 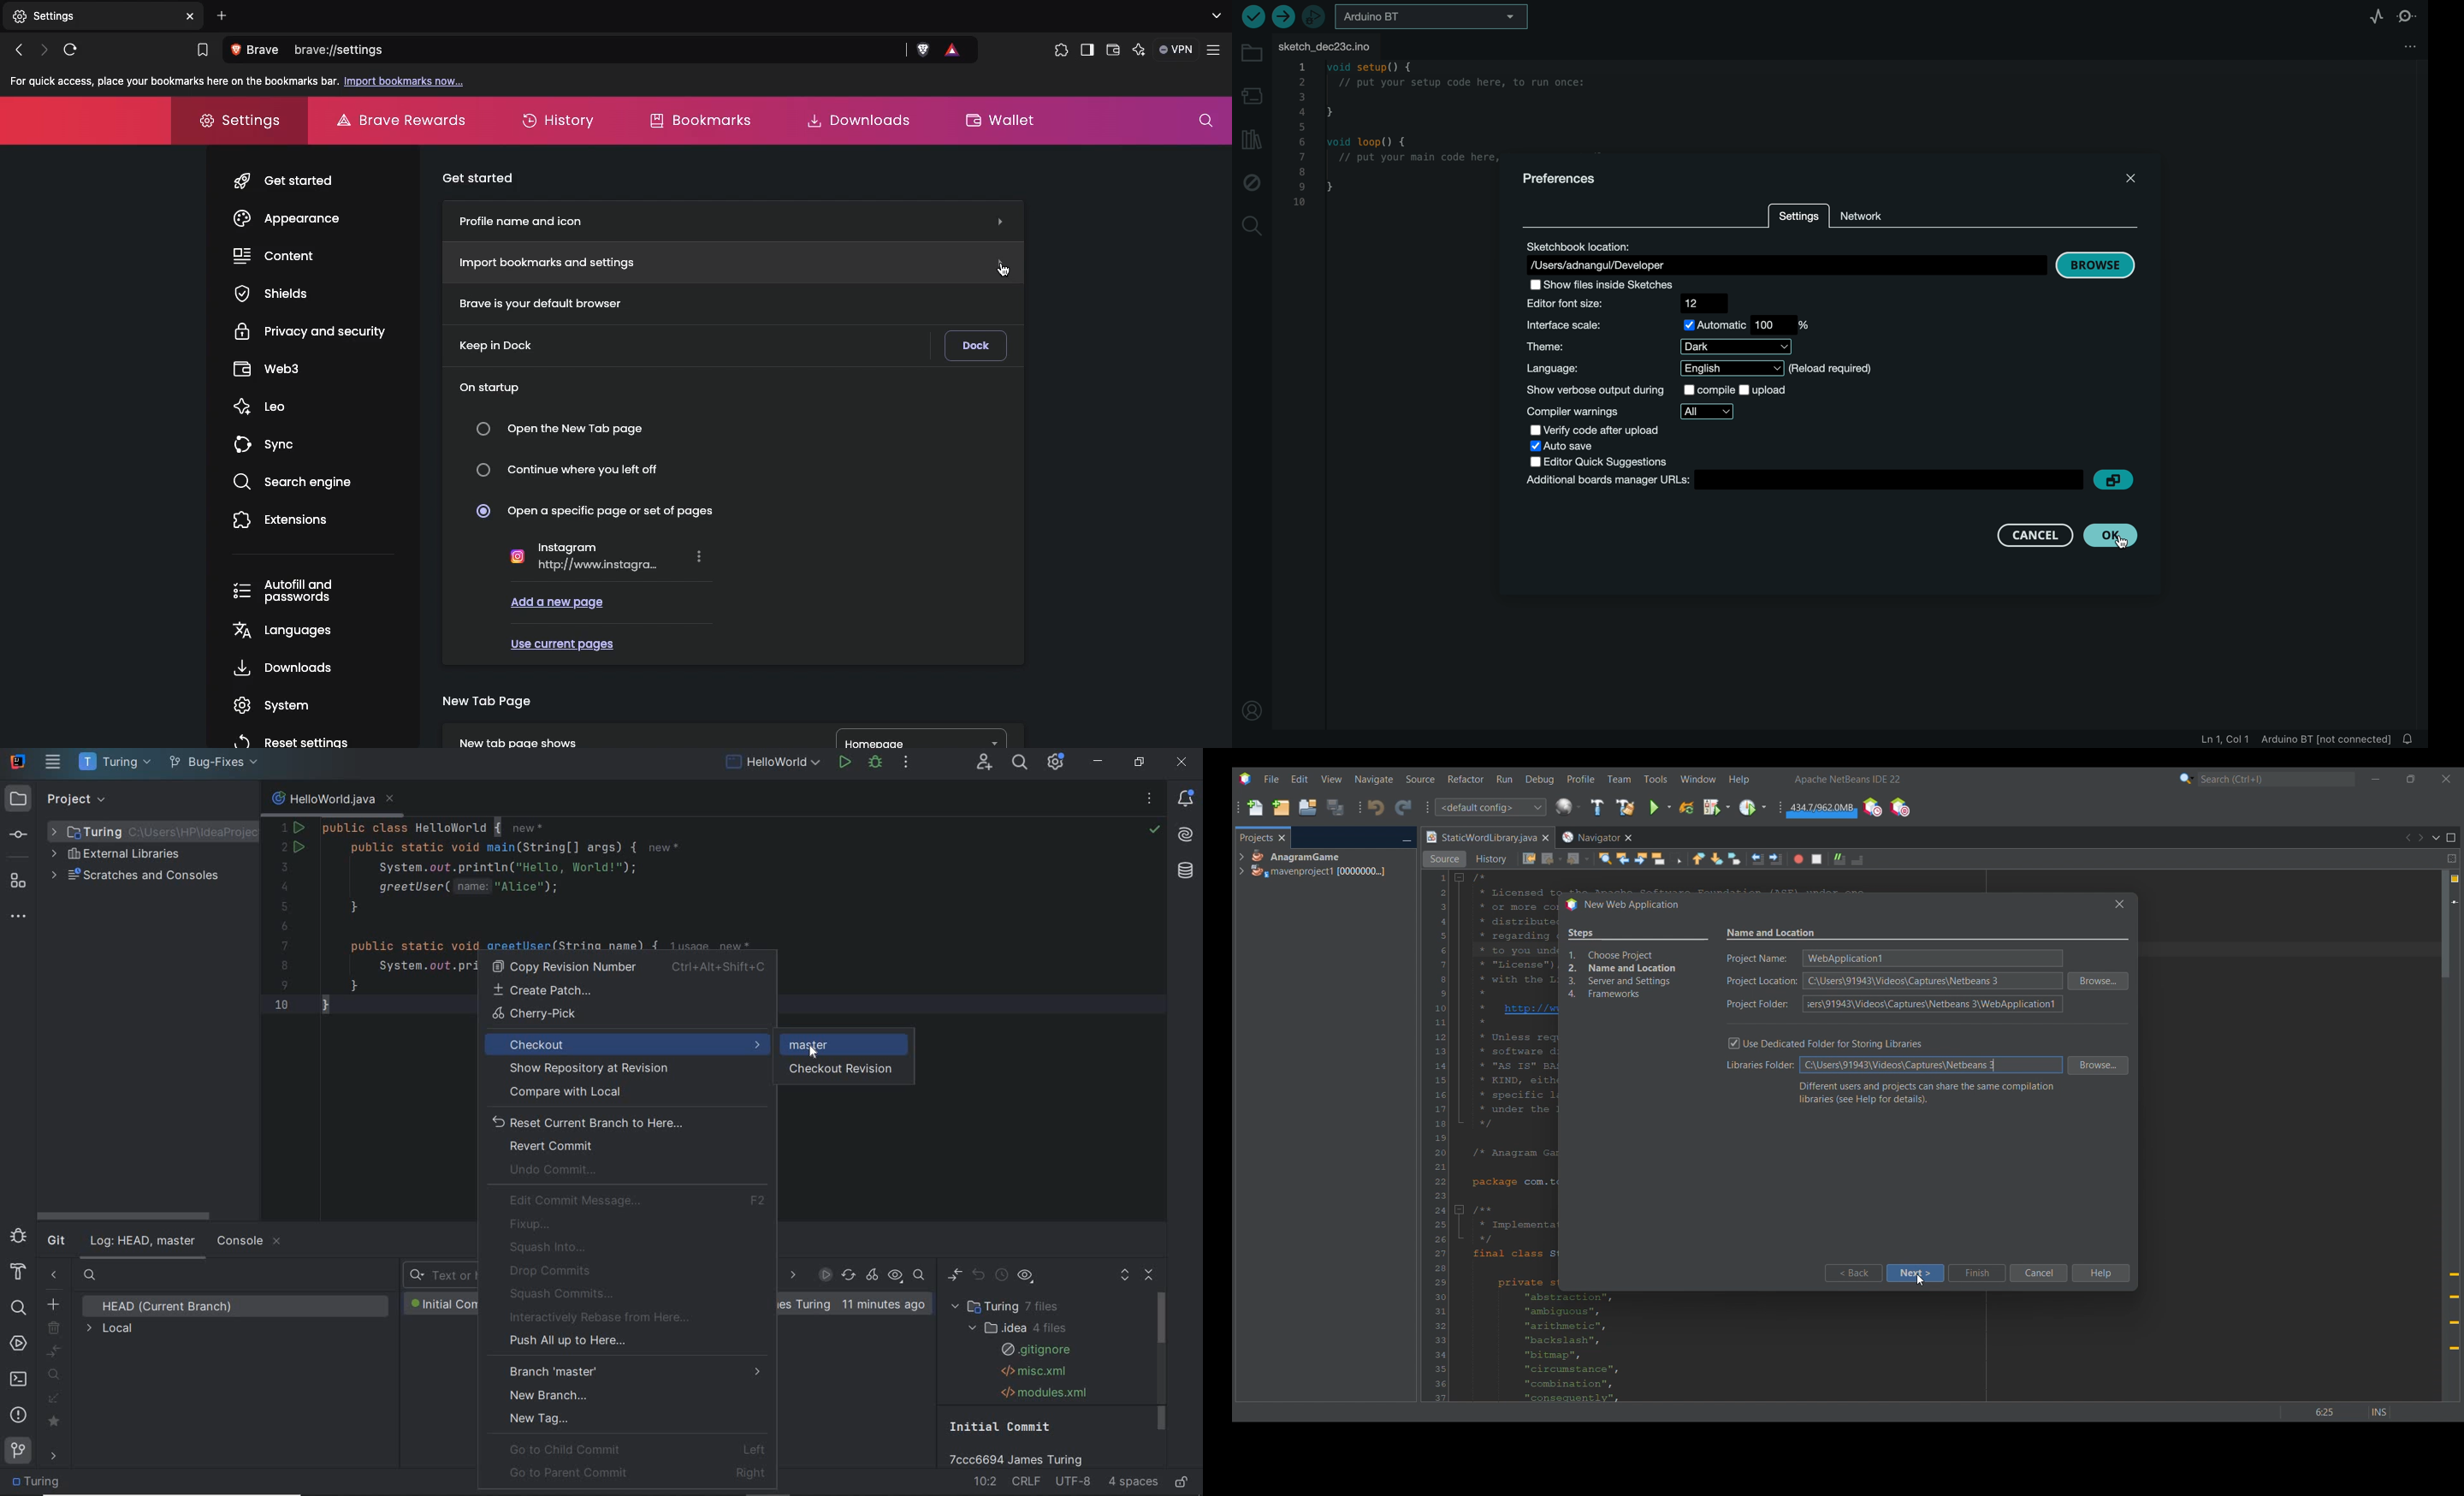 What do you see at coordinates (406, 82) in the screenshot?
I see `Import bookmarks now` at bounding box center [406, 82].